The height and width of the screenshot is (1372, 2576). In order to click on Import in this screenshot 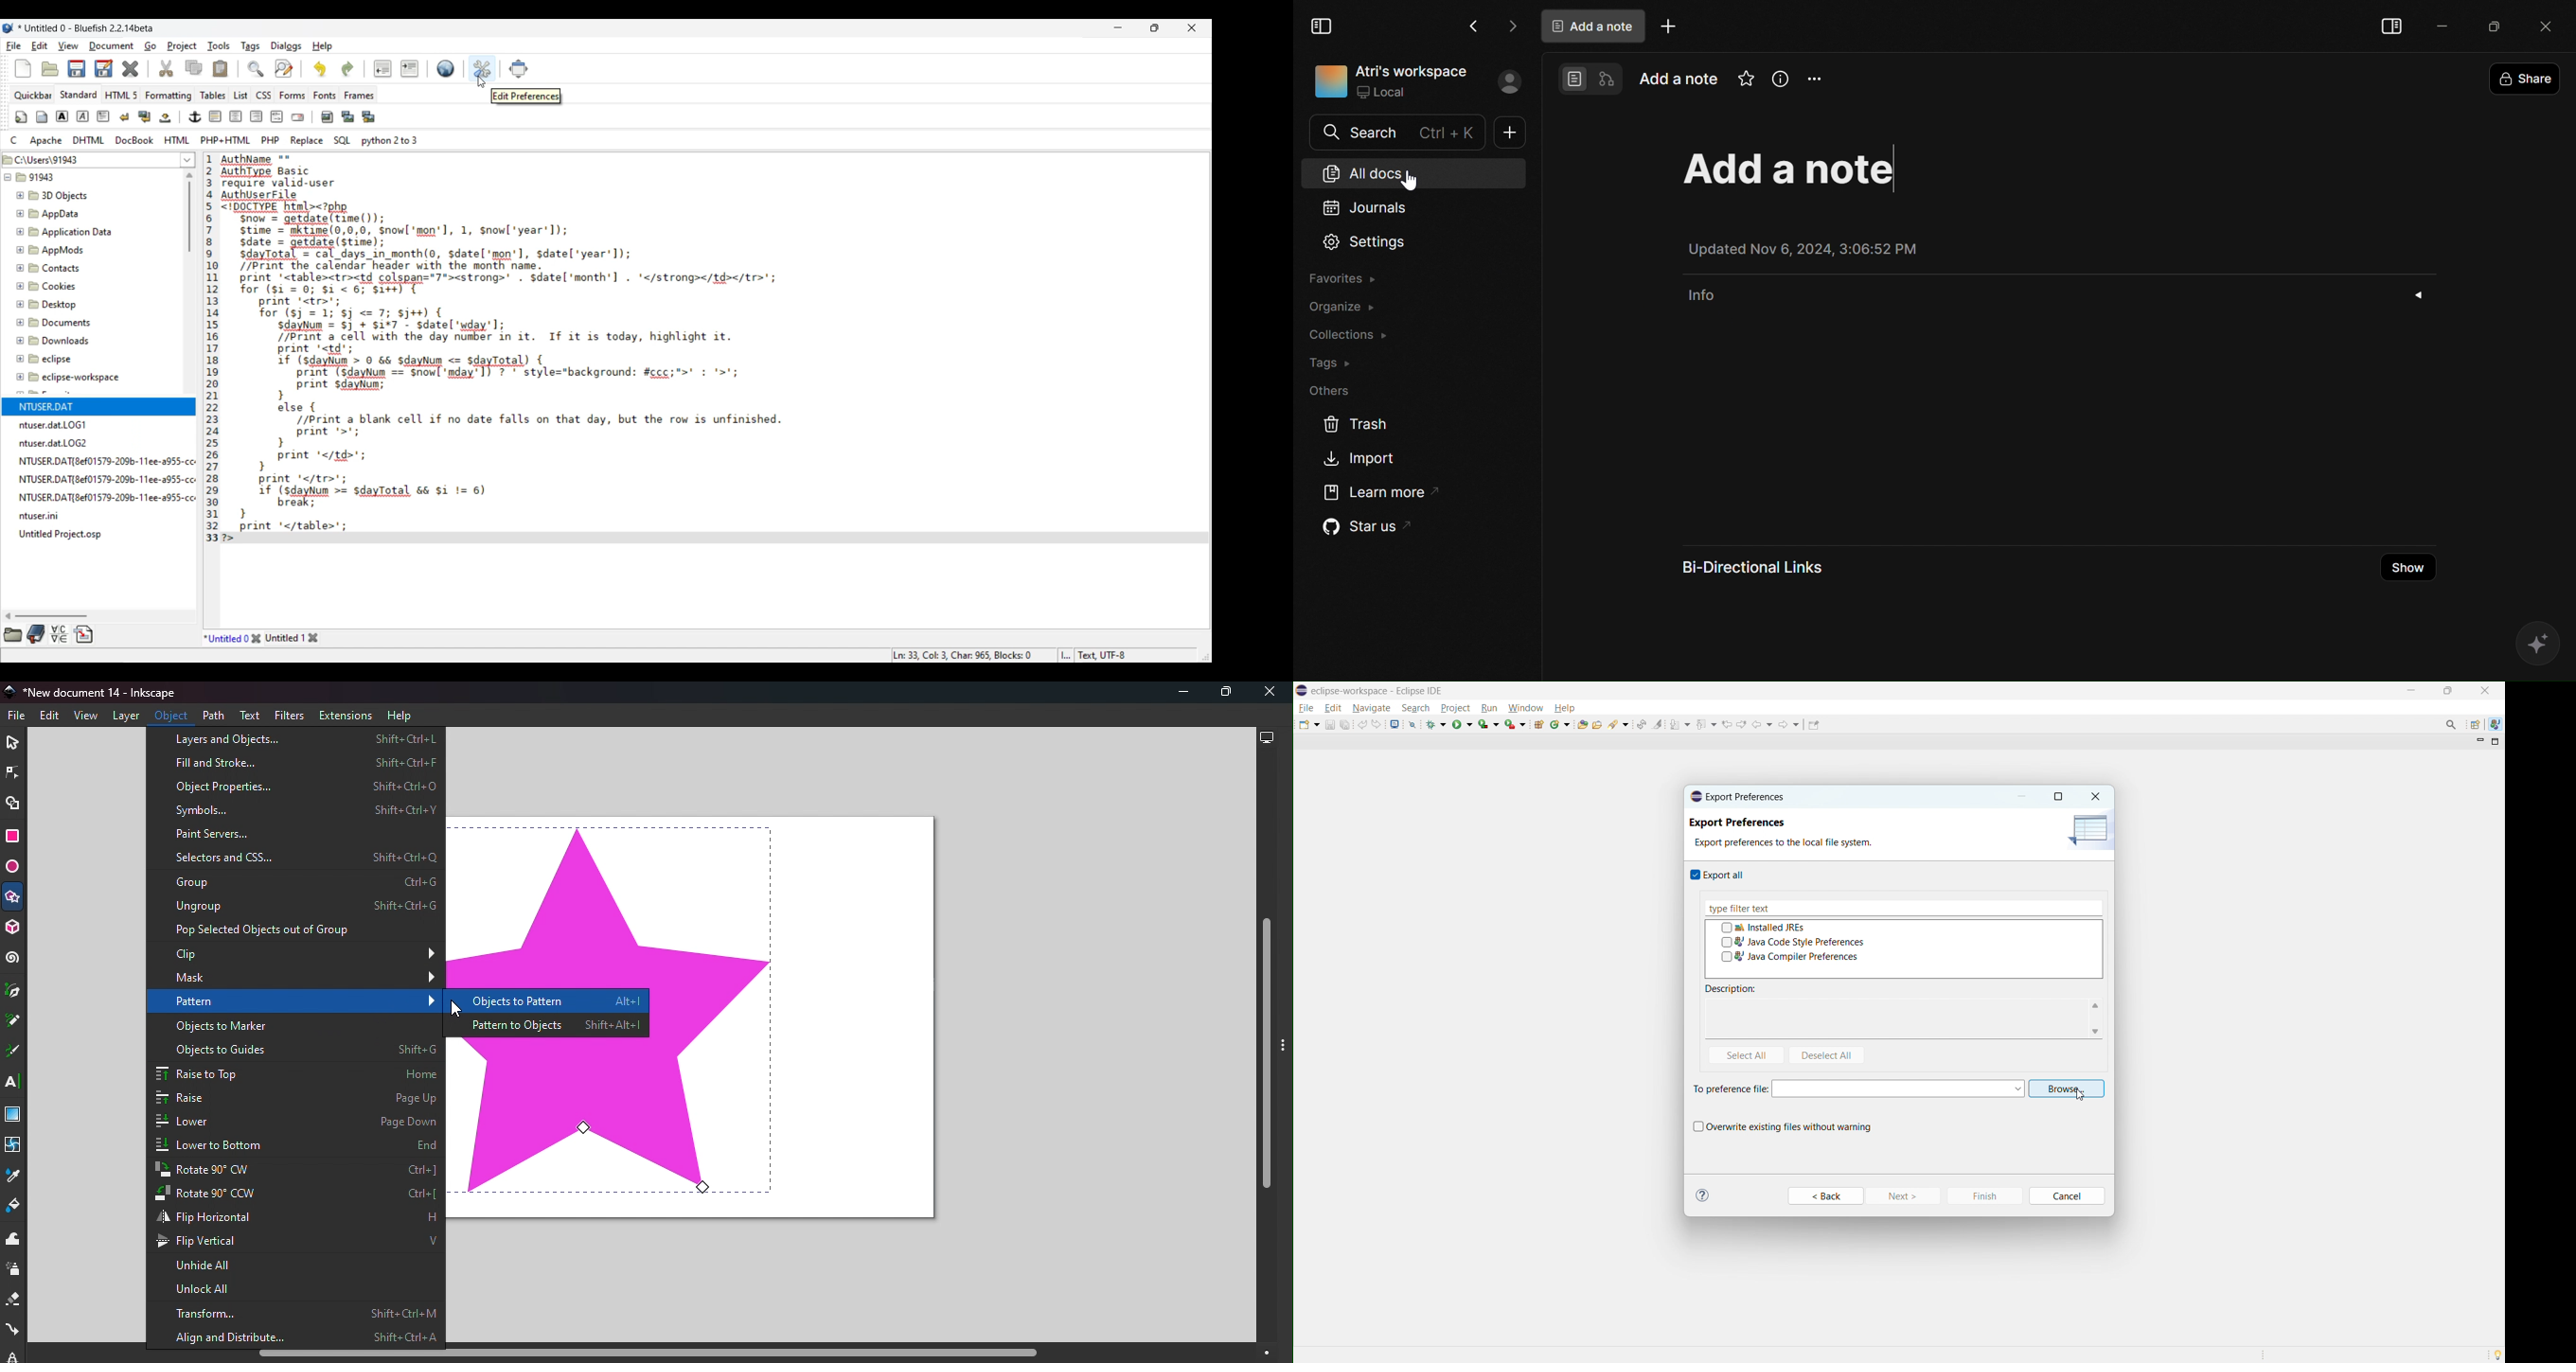, I will do `click(1364, 458)`.